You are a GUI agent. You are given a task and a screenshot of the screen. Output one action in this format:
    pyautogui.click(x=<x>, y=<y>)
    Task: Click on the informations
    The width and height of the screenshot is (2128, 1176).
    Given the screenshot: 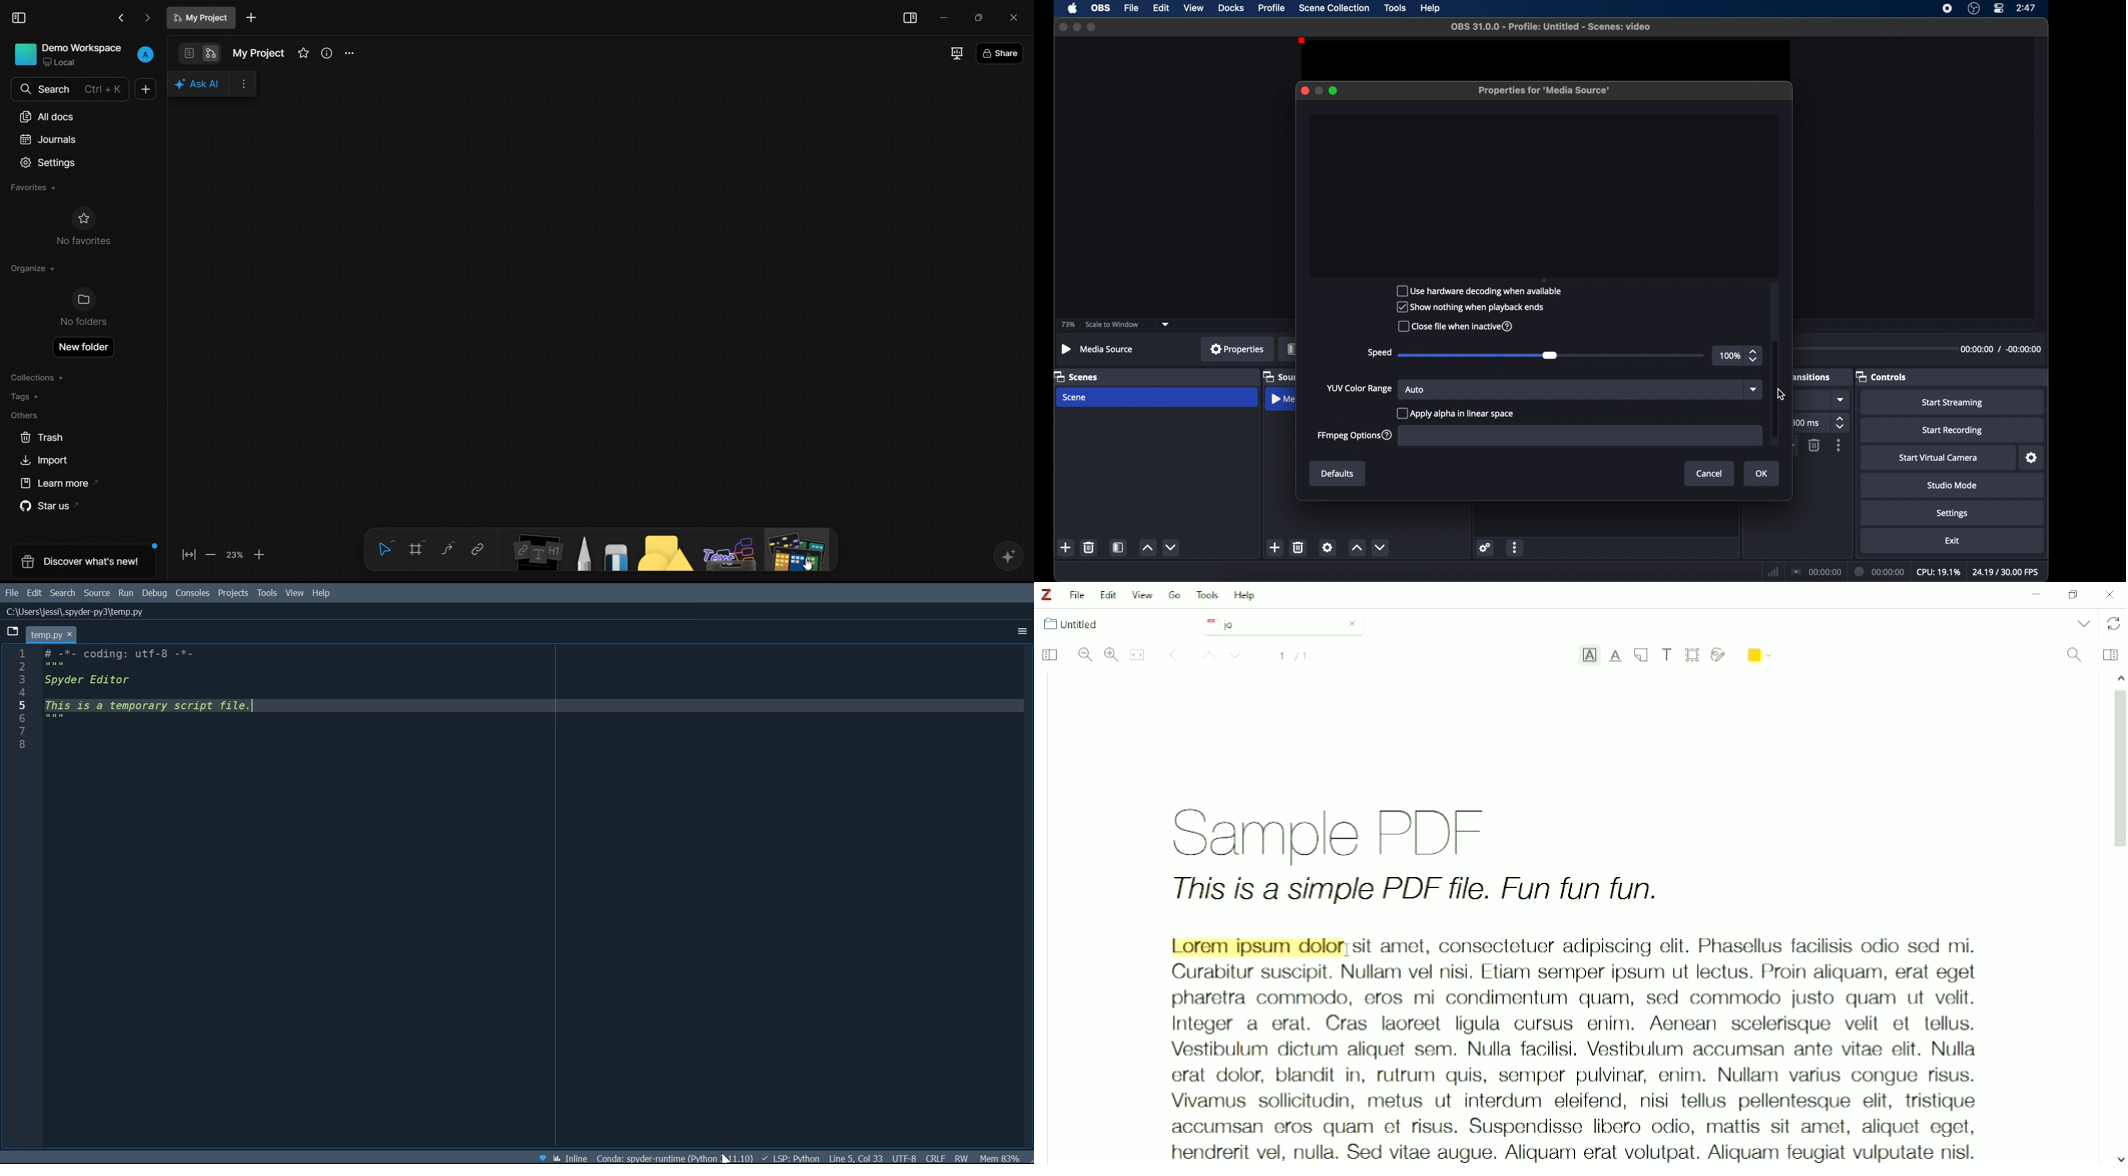 What is the action you would take?
    pyautogui.click(x=327, y=53)
    